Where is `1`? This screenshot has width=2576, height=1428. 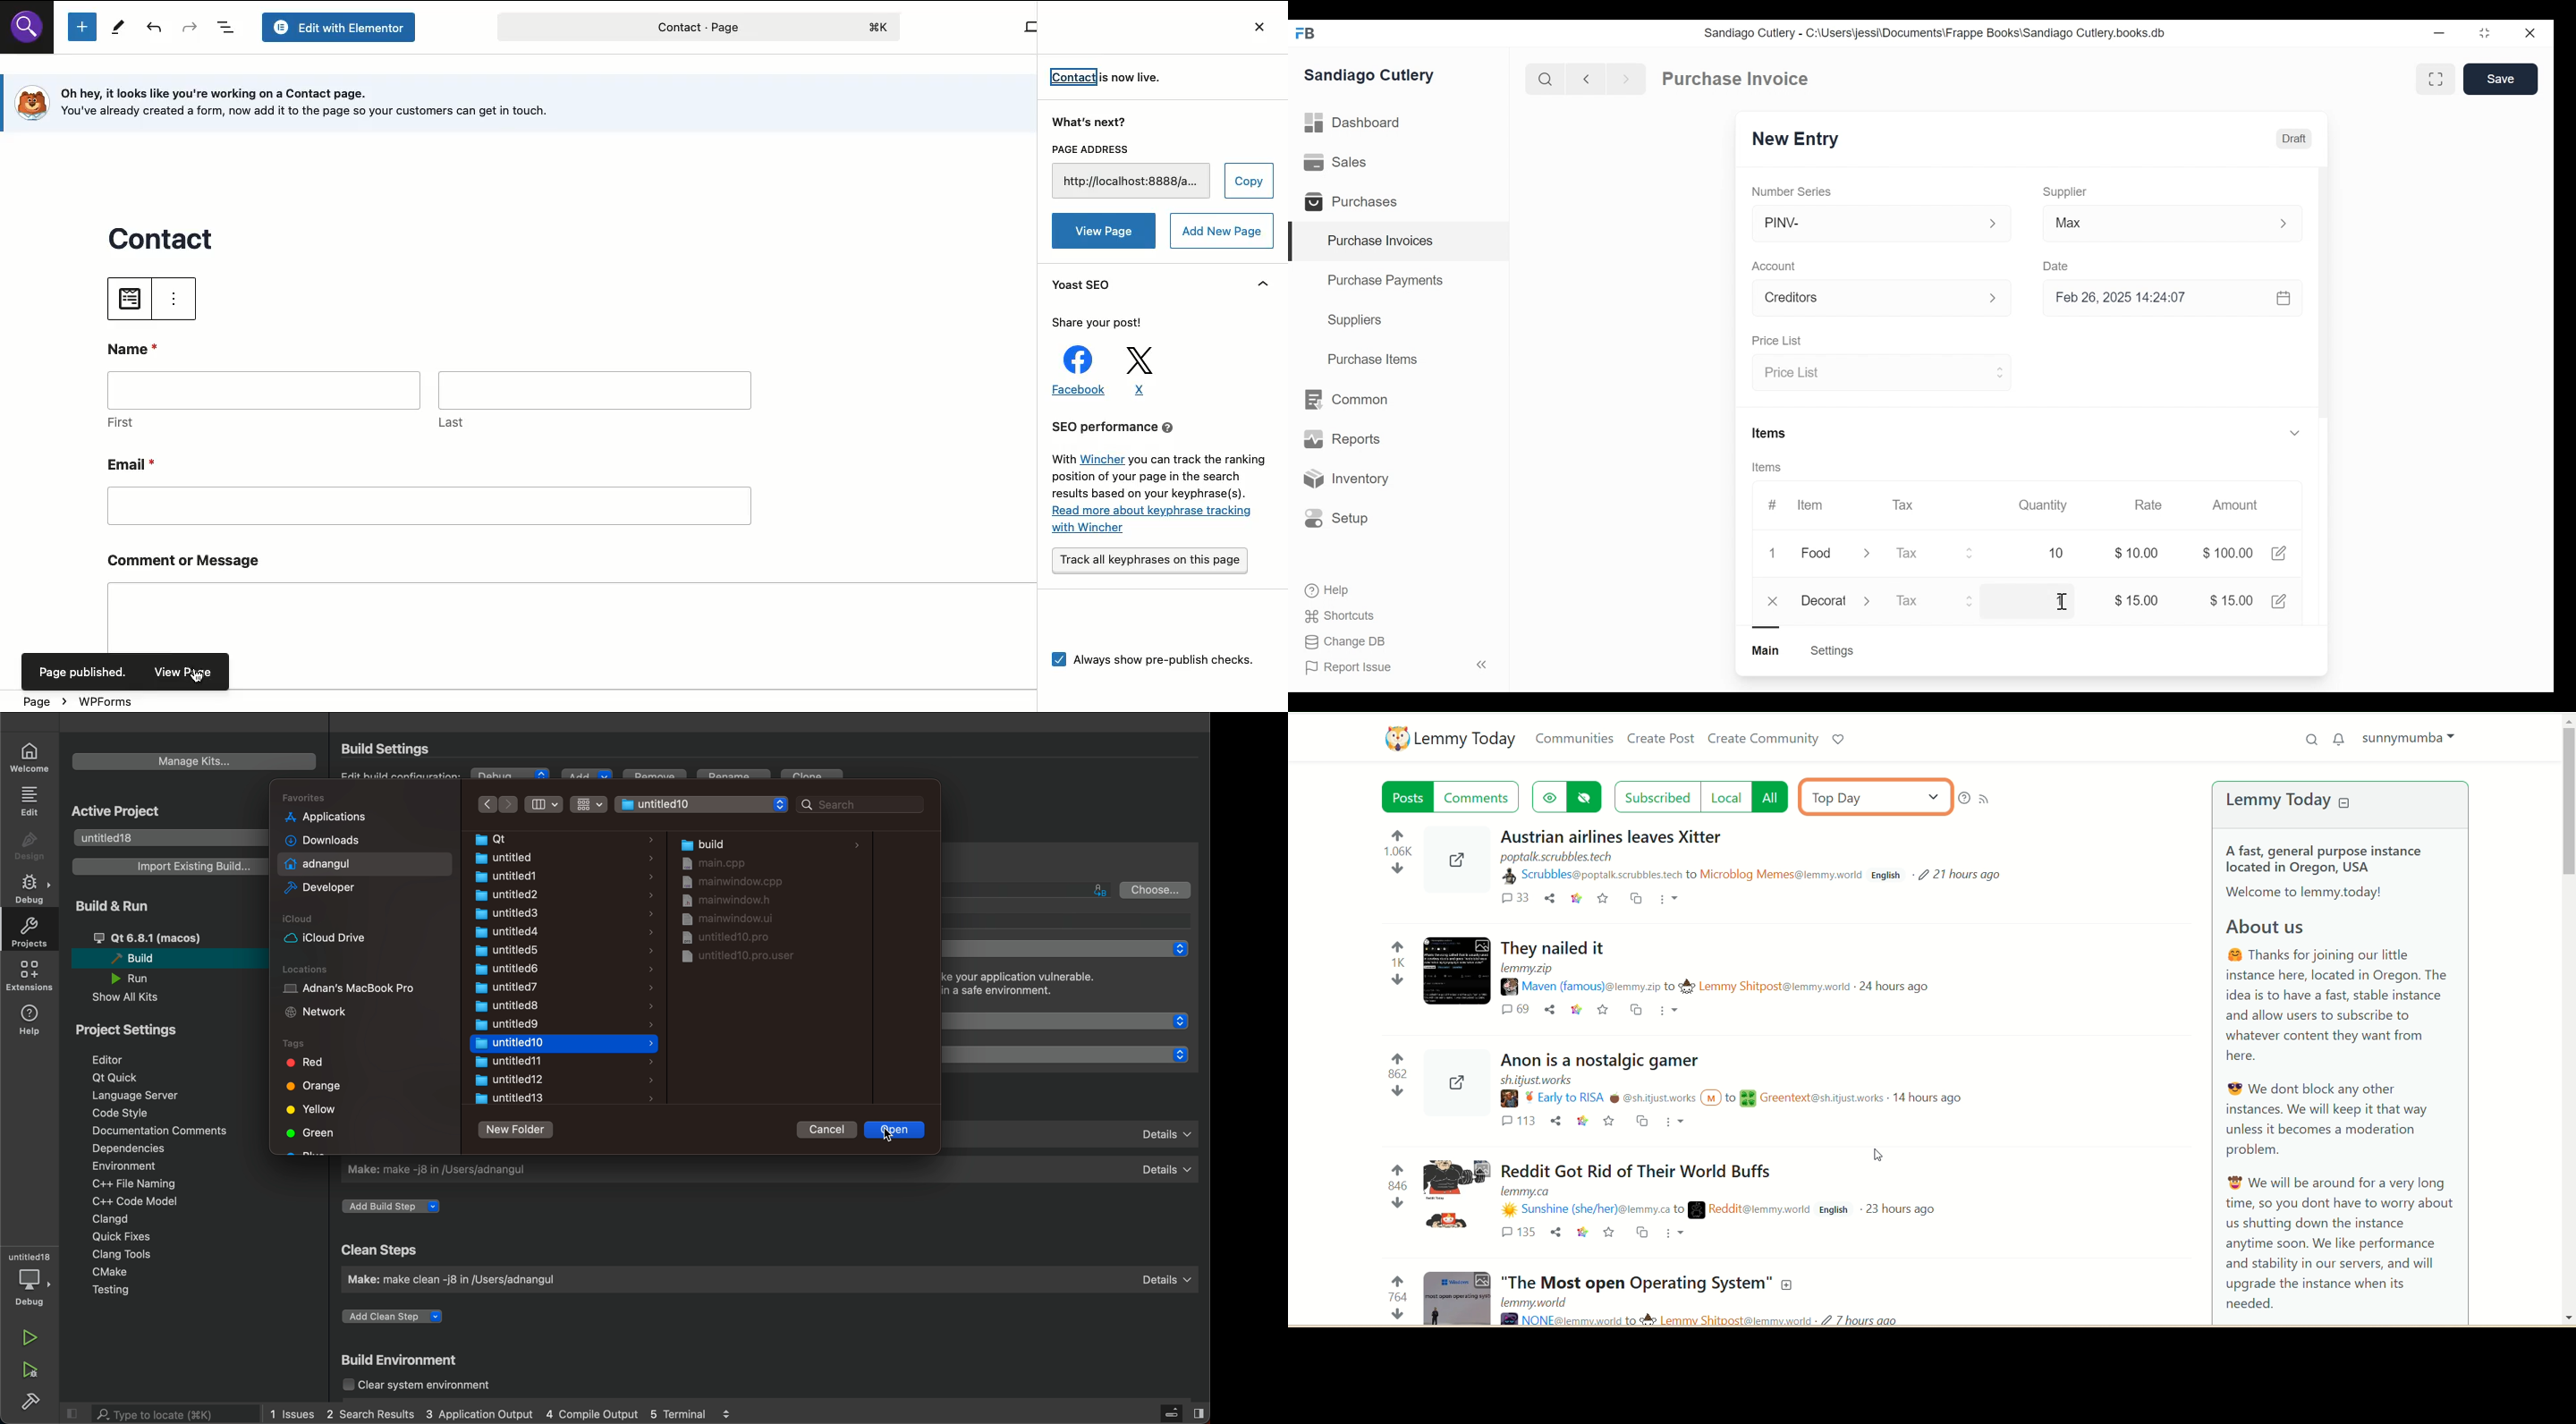 1 is located at coordinates (1776, 554).